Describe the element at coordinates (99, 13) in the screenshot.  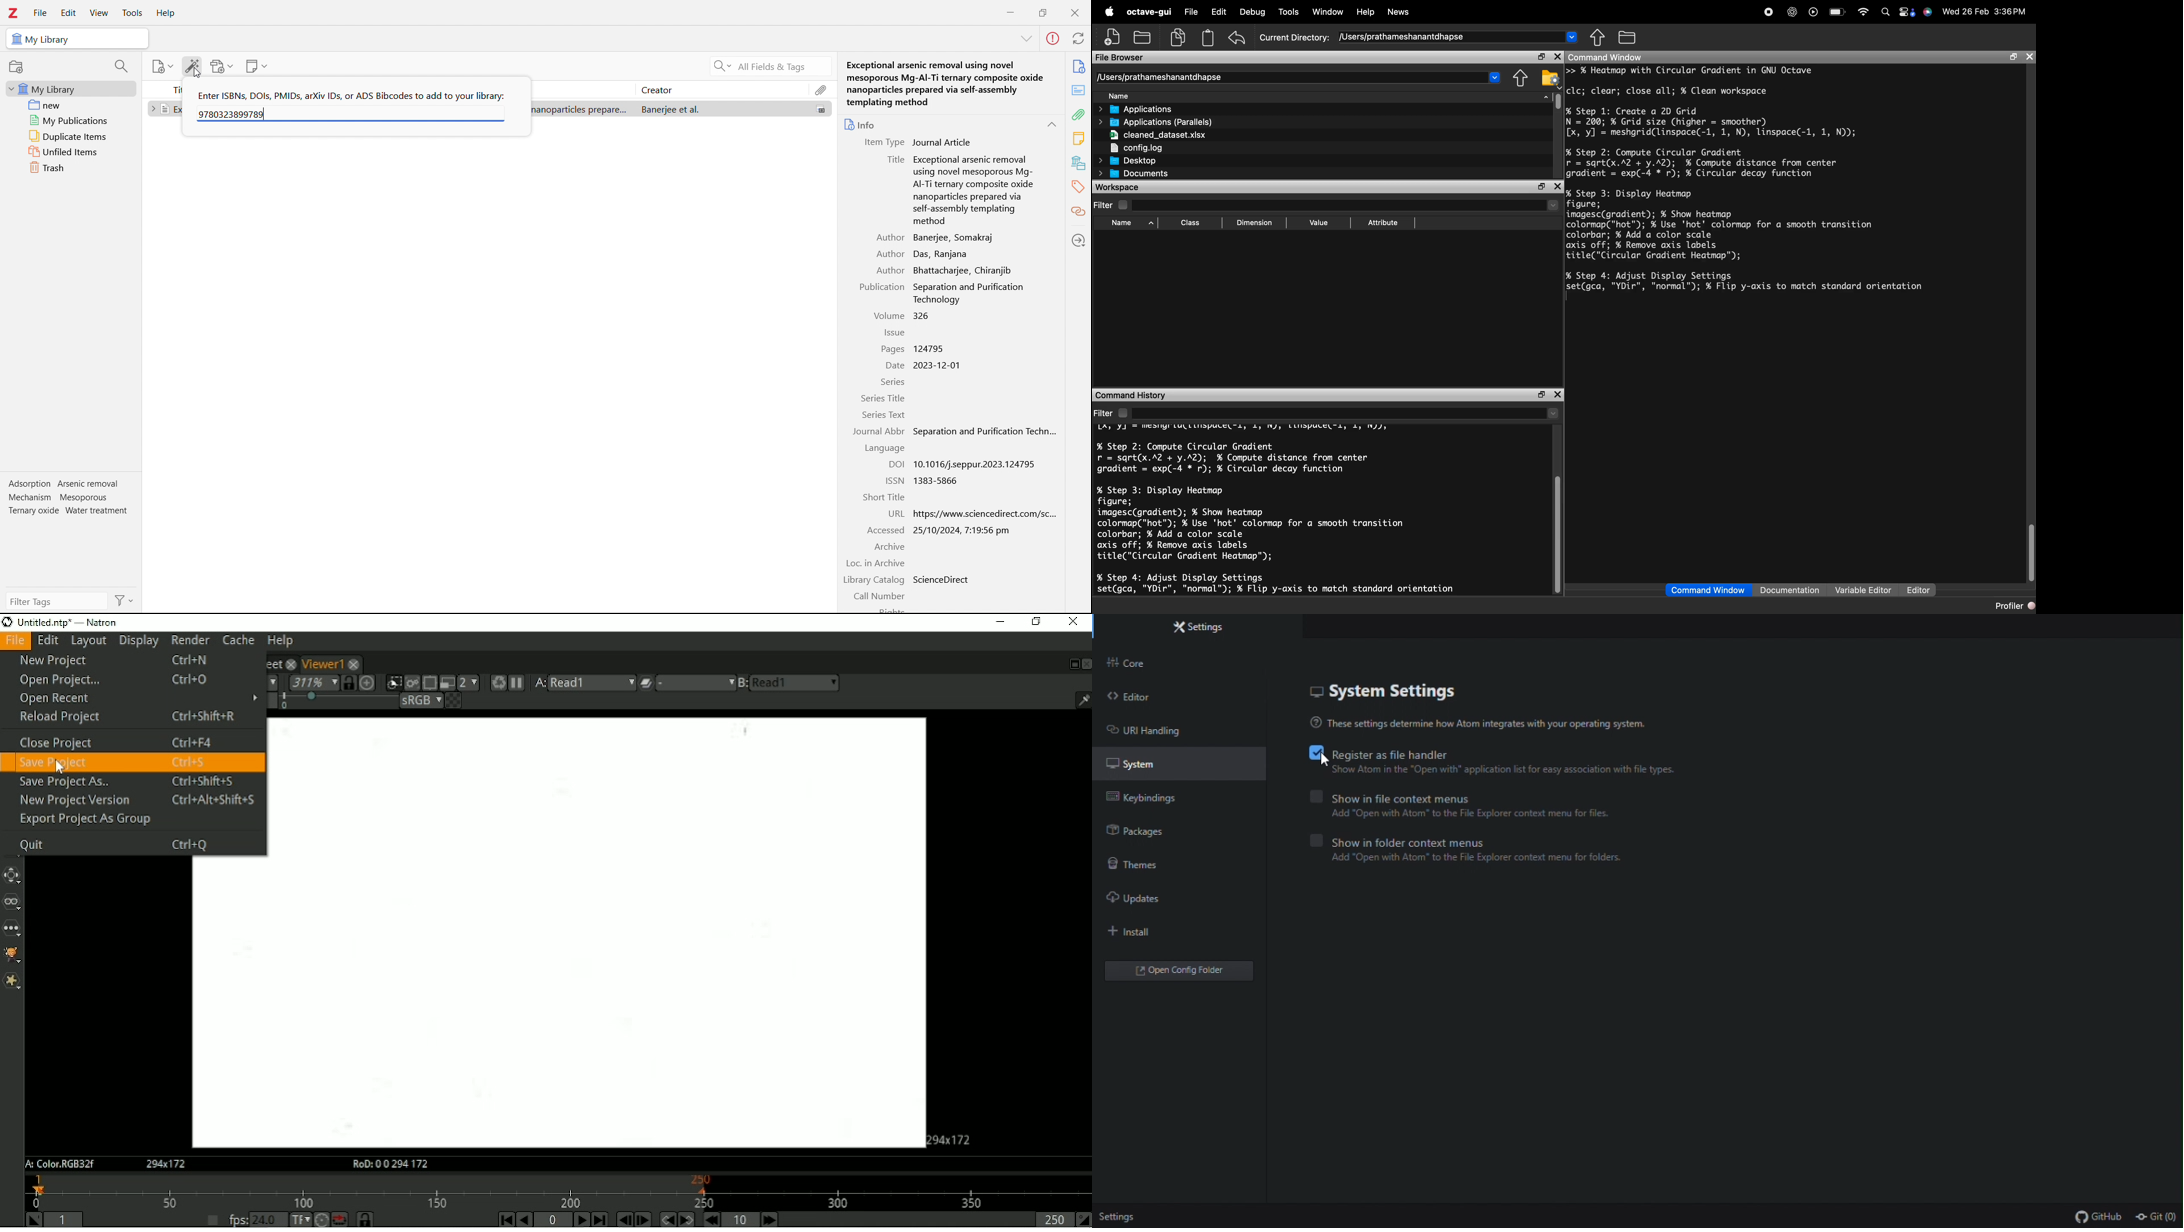
I see `view` at that location.